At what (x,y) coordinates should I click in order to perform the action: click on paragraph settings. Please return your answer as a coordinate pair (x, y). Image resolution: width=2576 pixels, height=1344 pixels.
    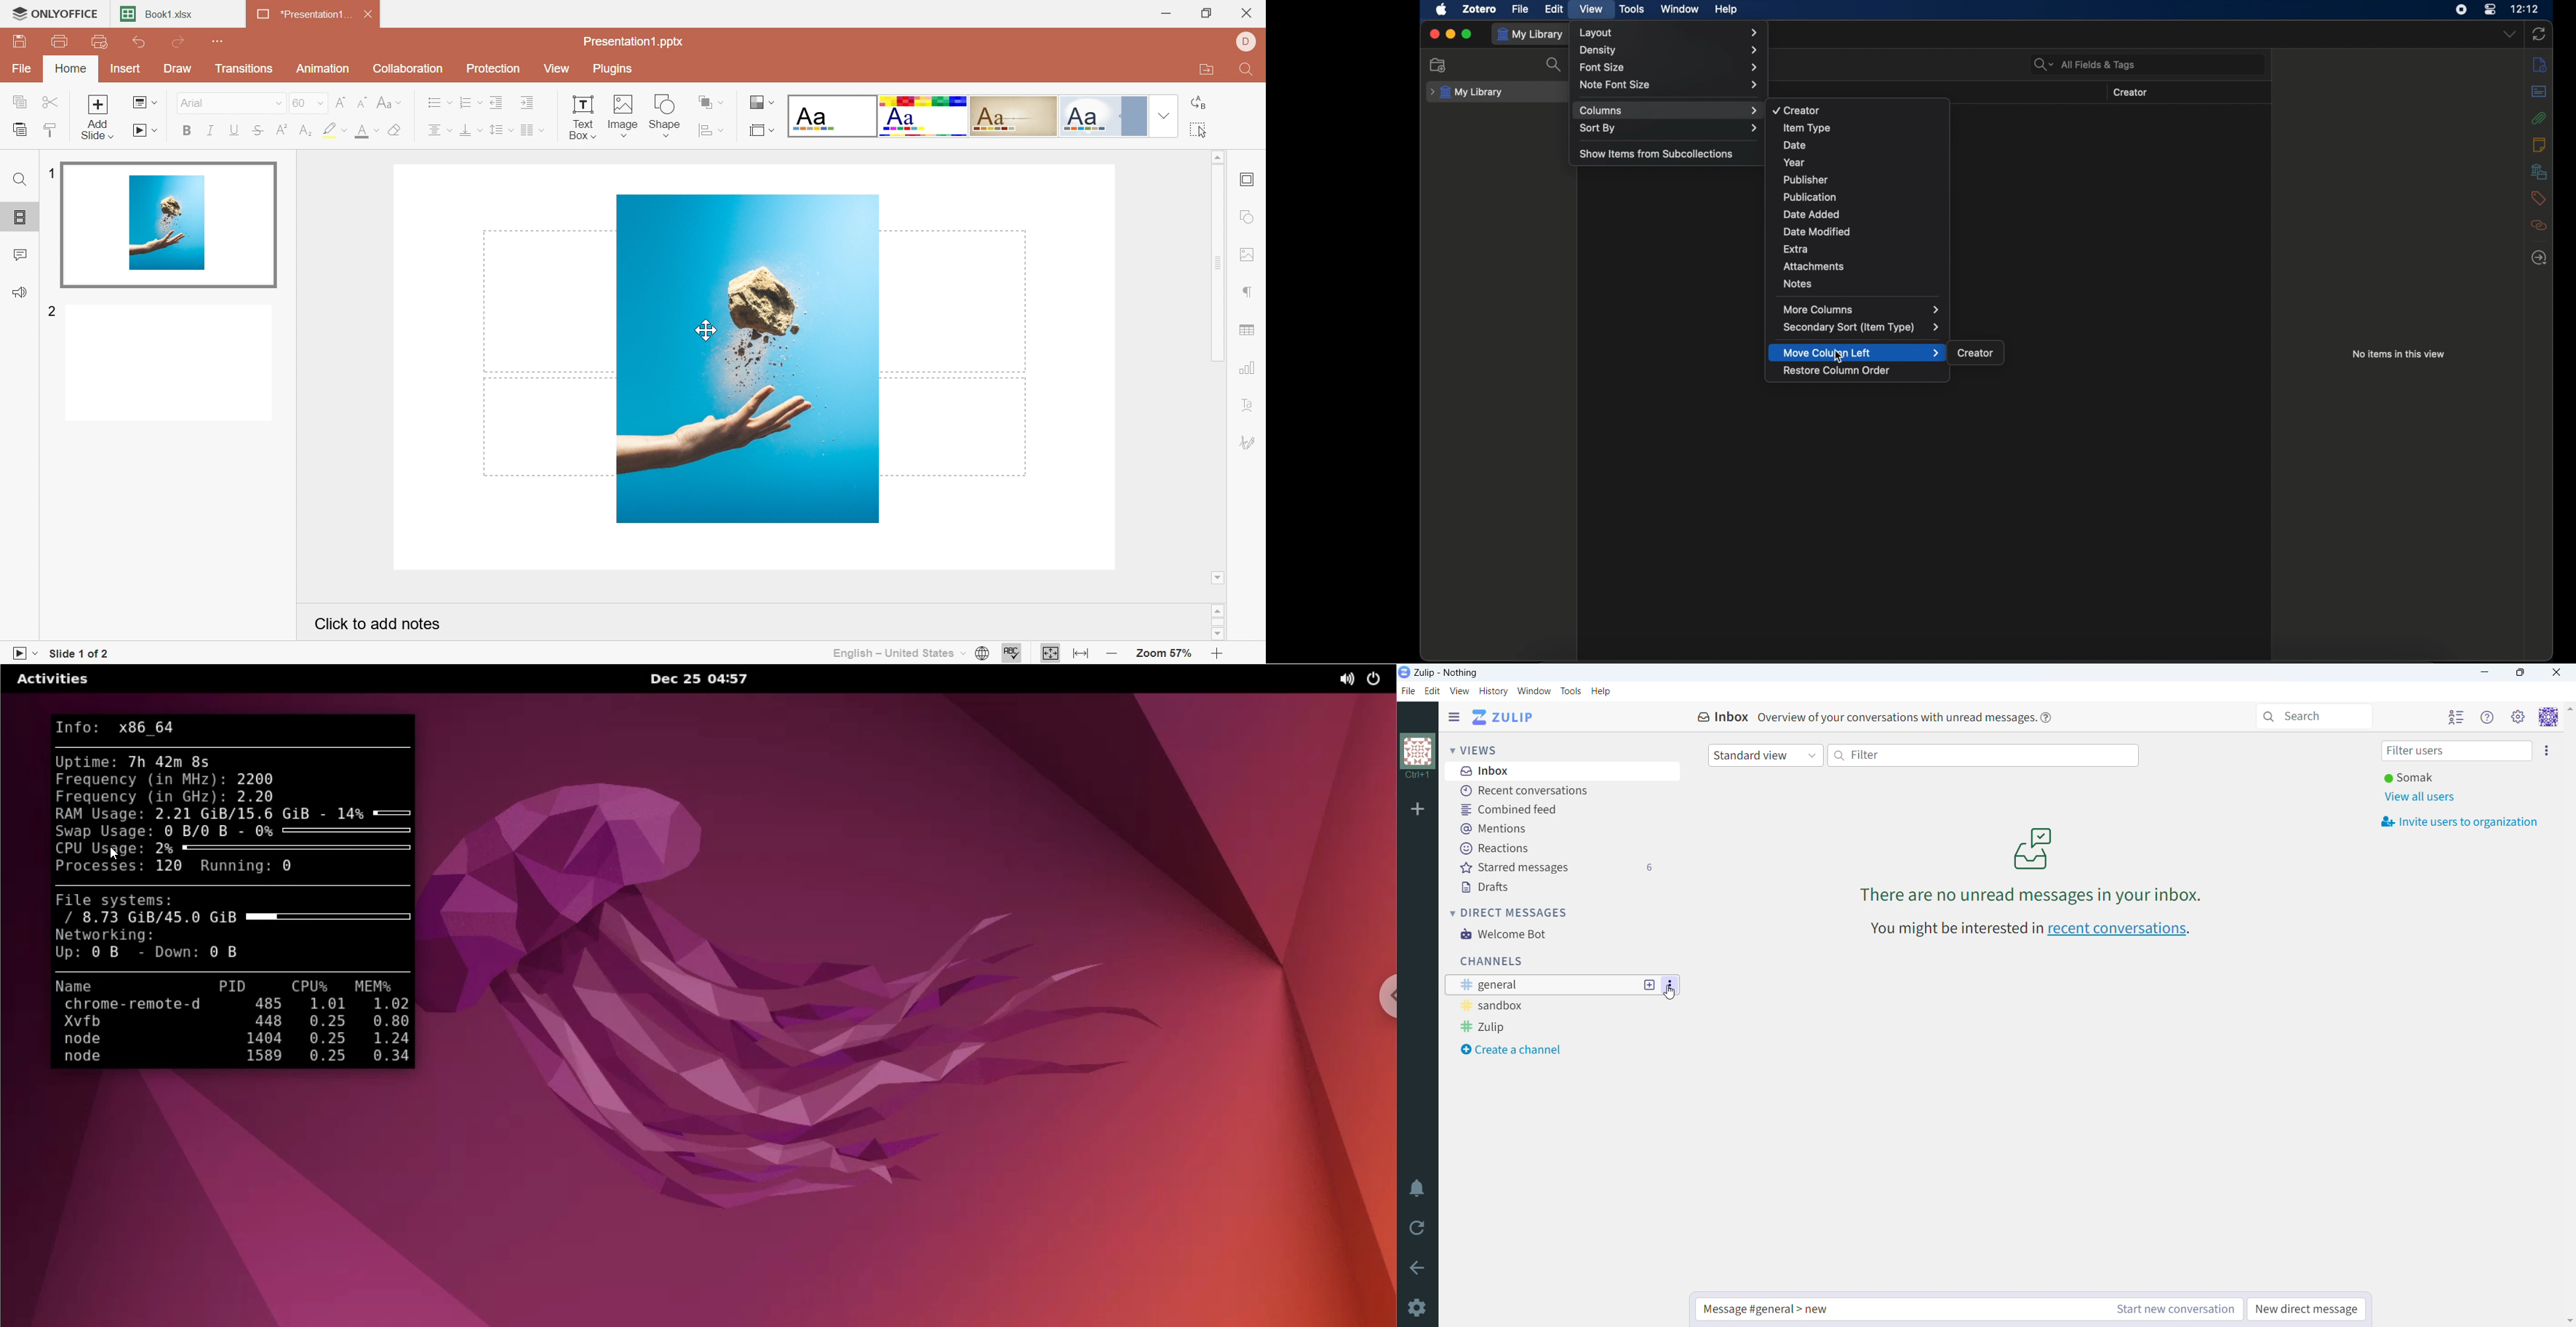
    Looking at the image, I should click on (1248, 291).